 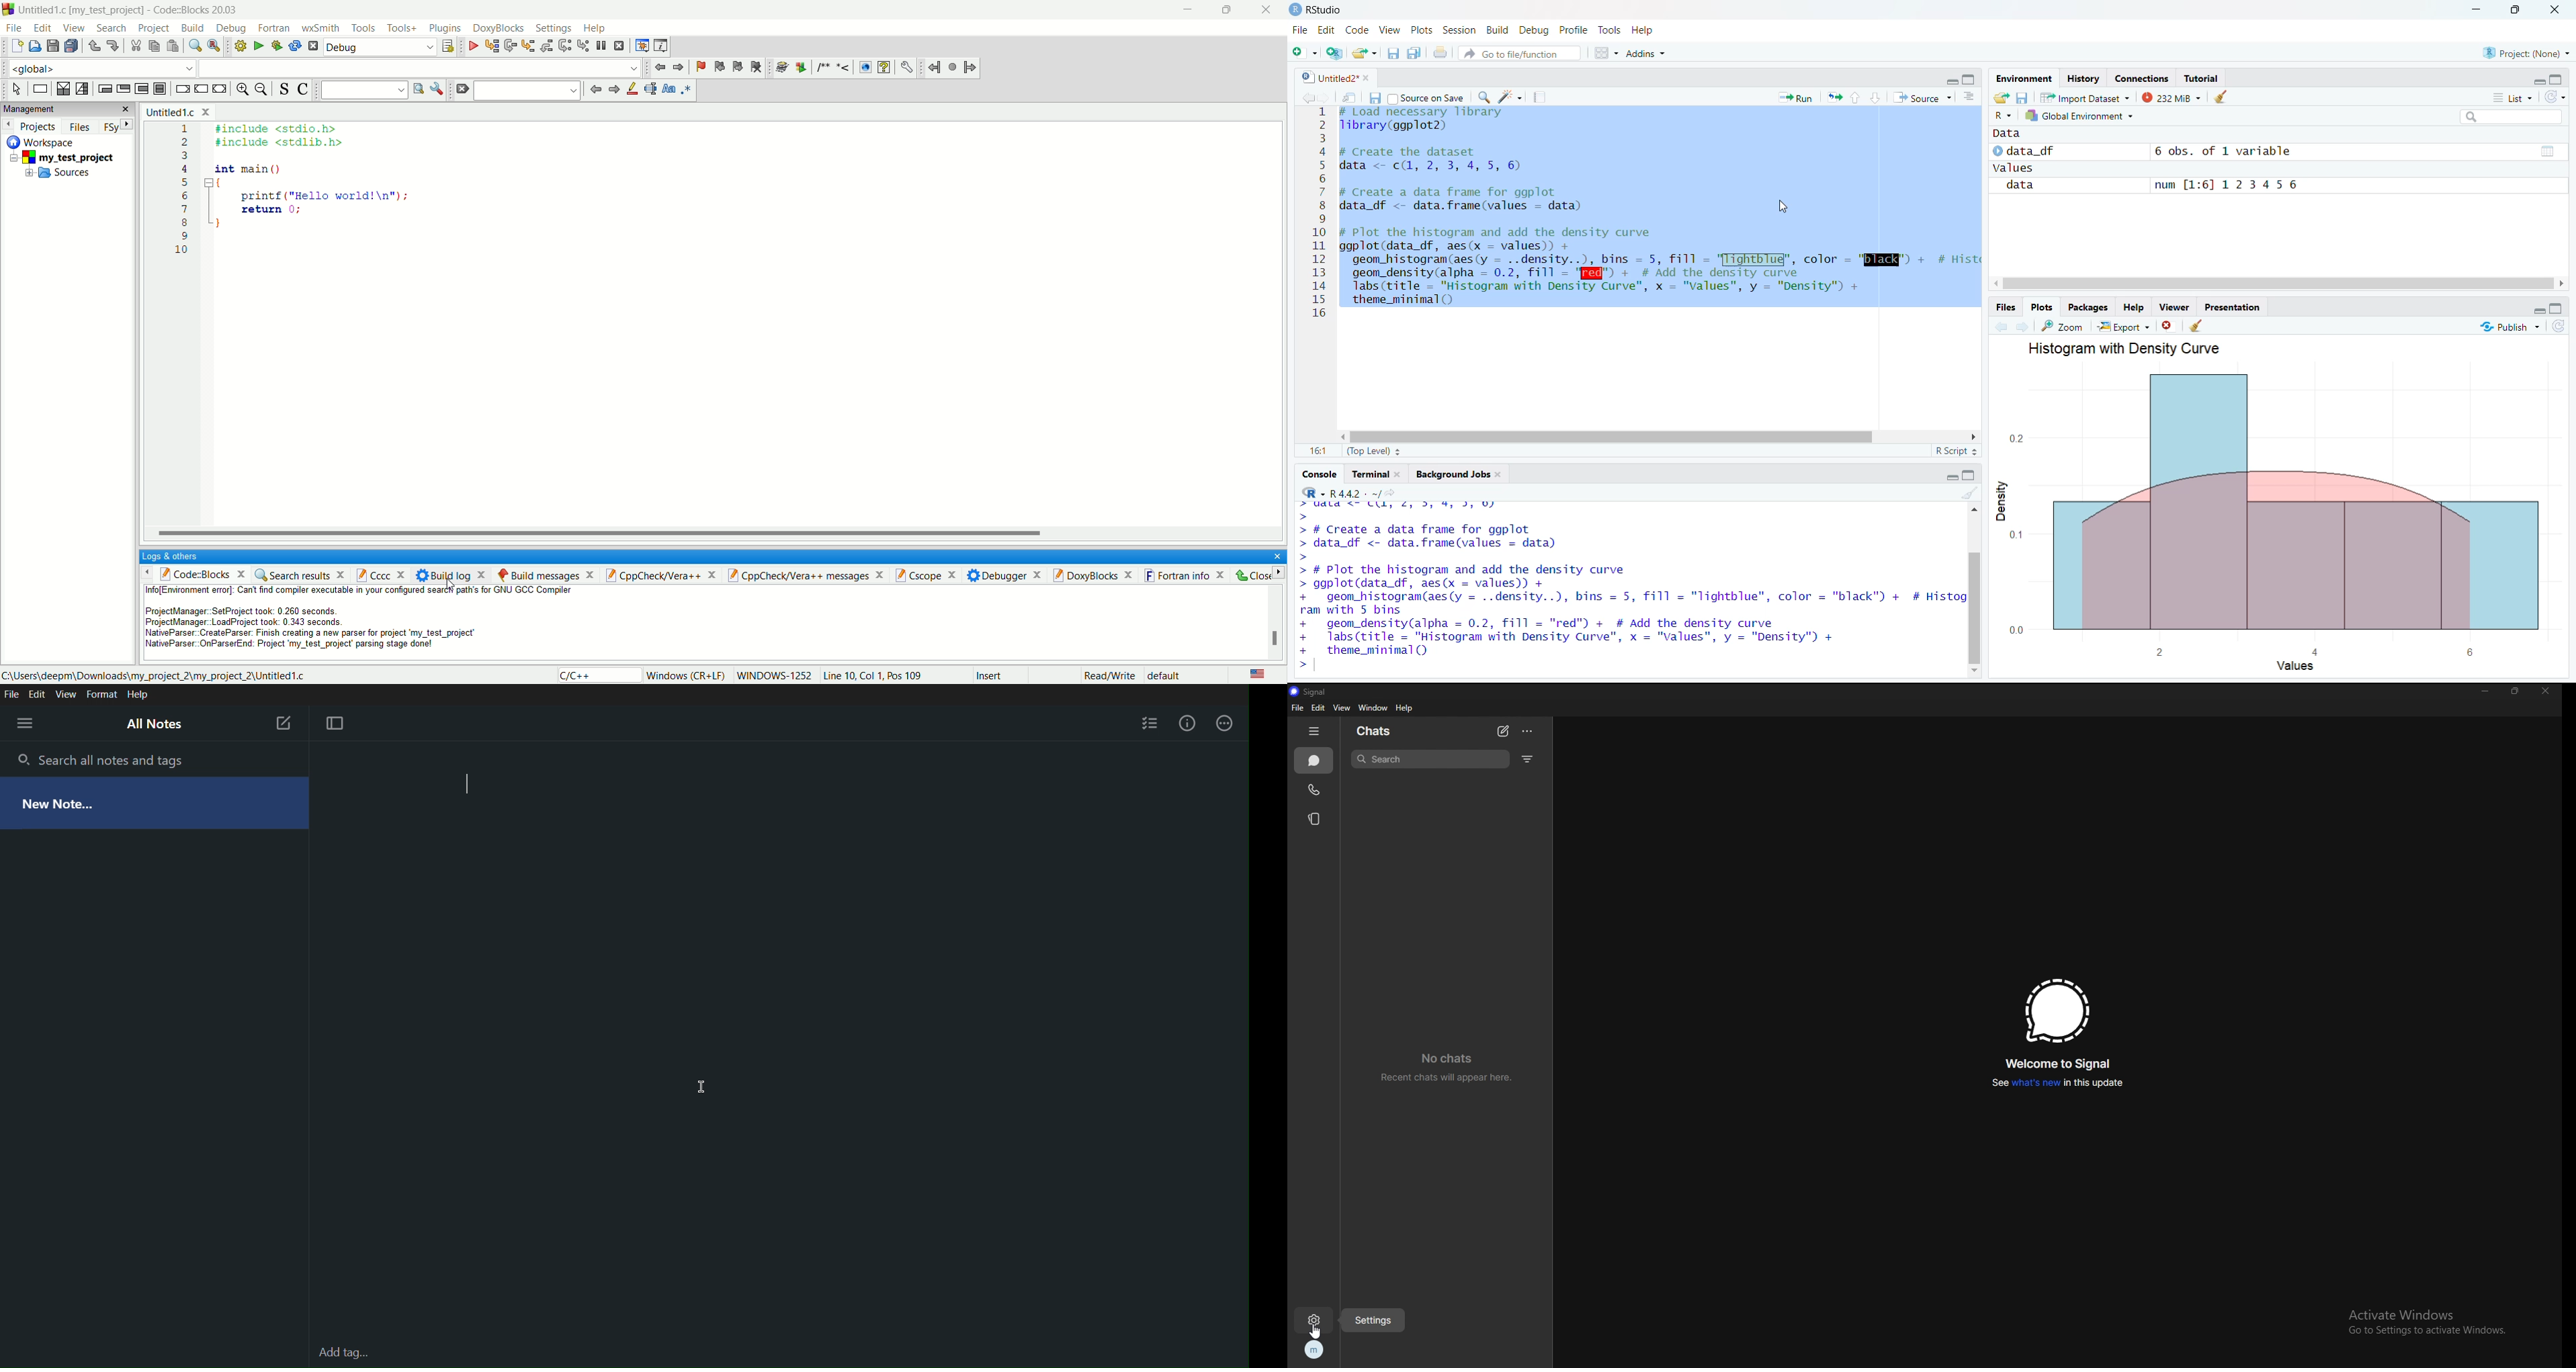 What do you see at coordinates (1328, 76) in the screenshot?
I see `Untitled2*` at bounding box center [1328, 76].